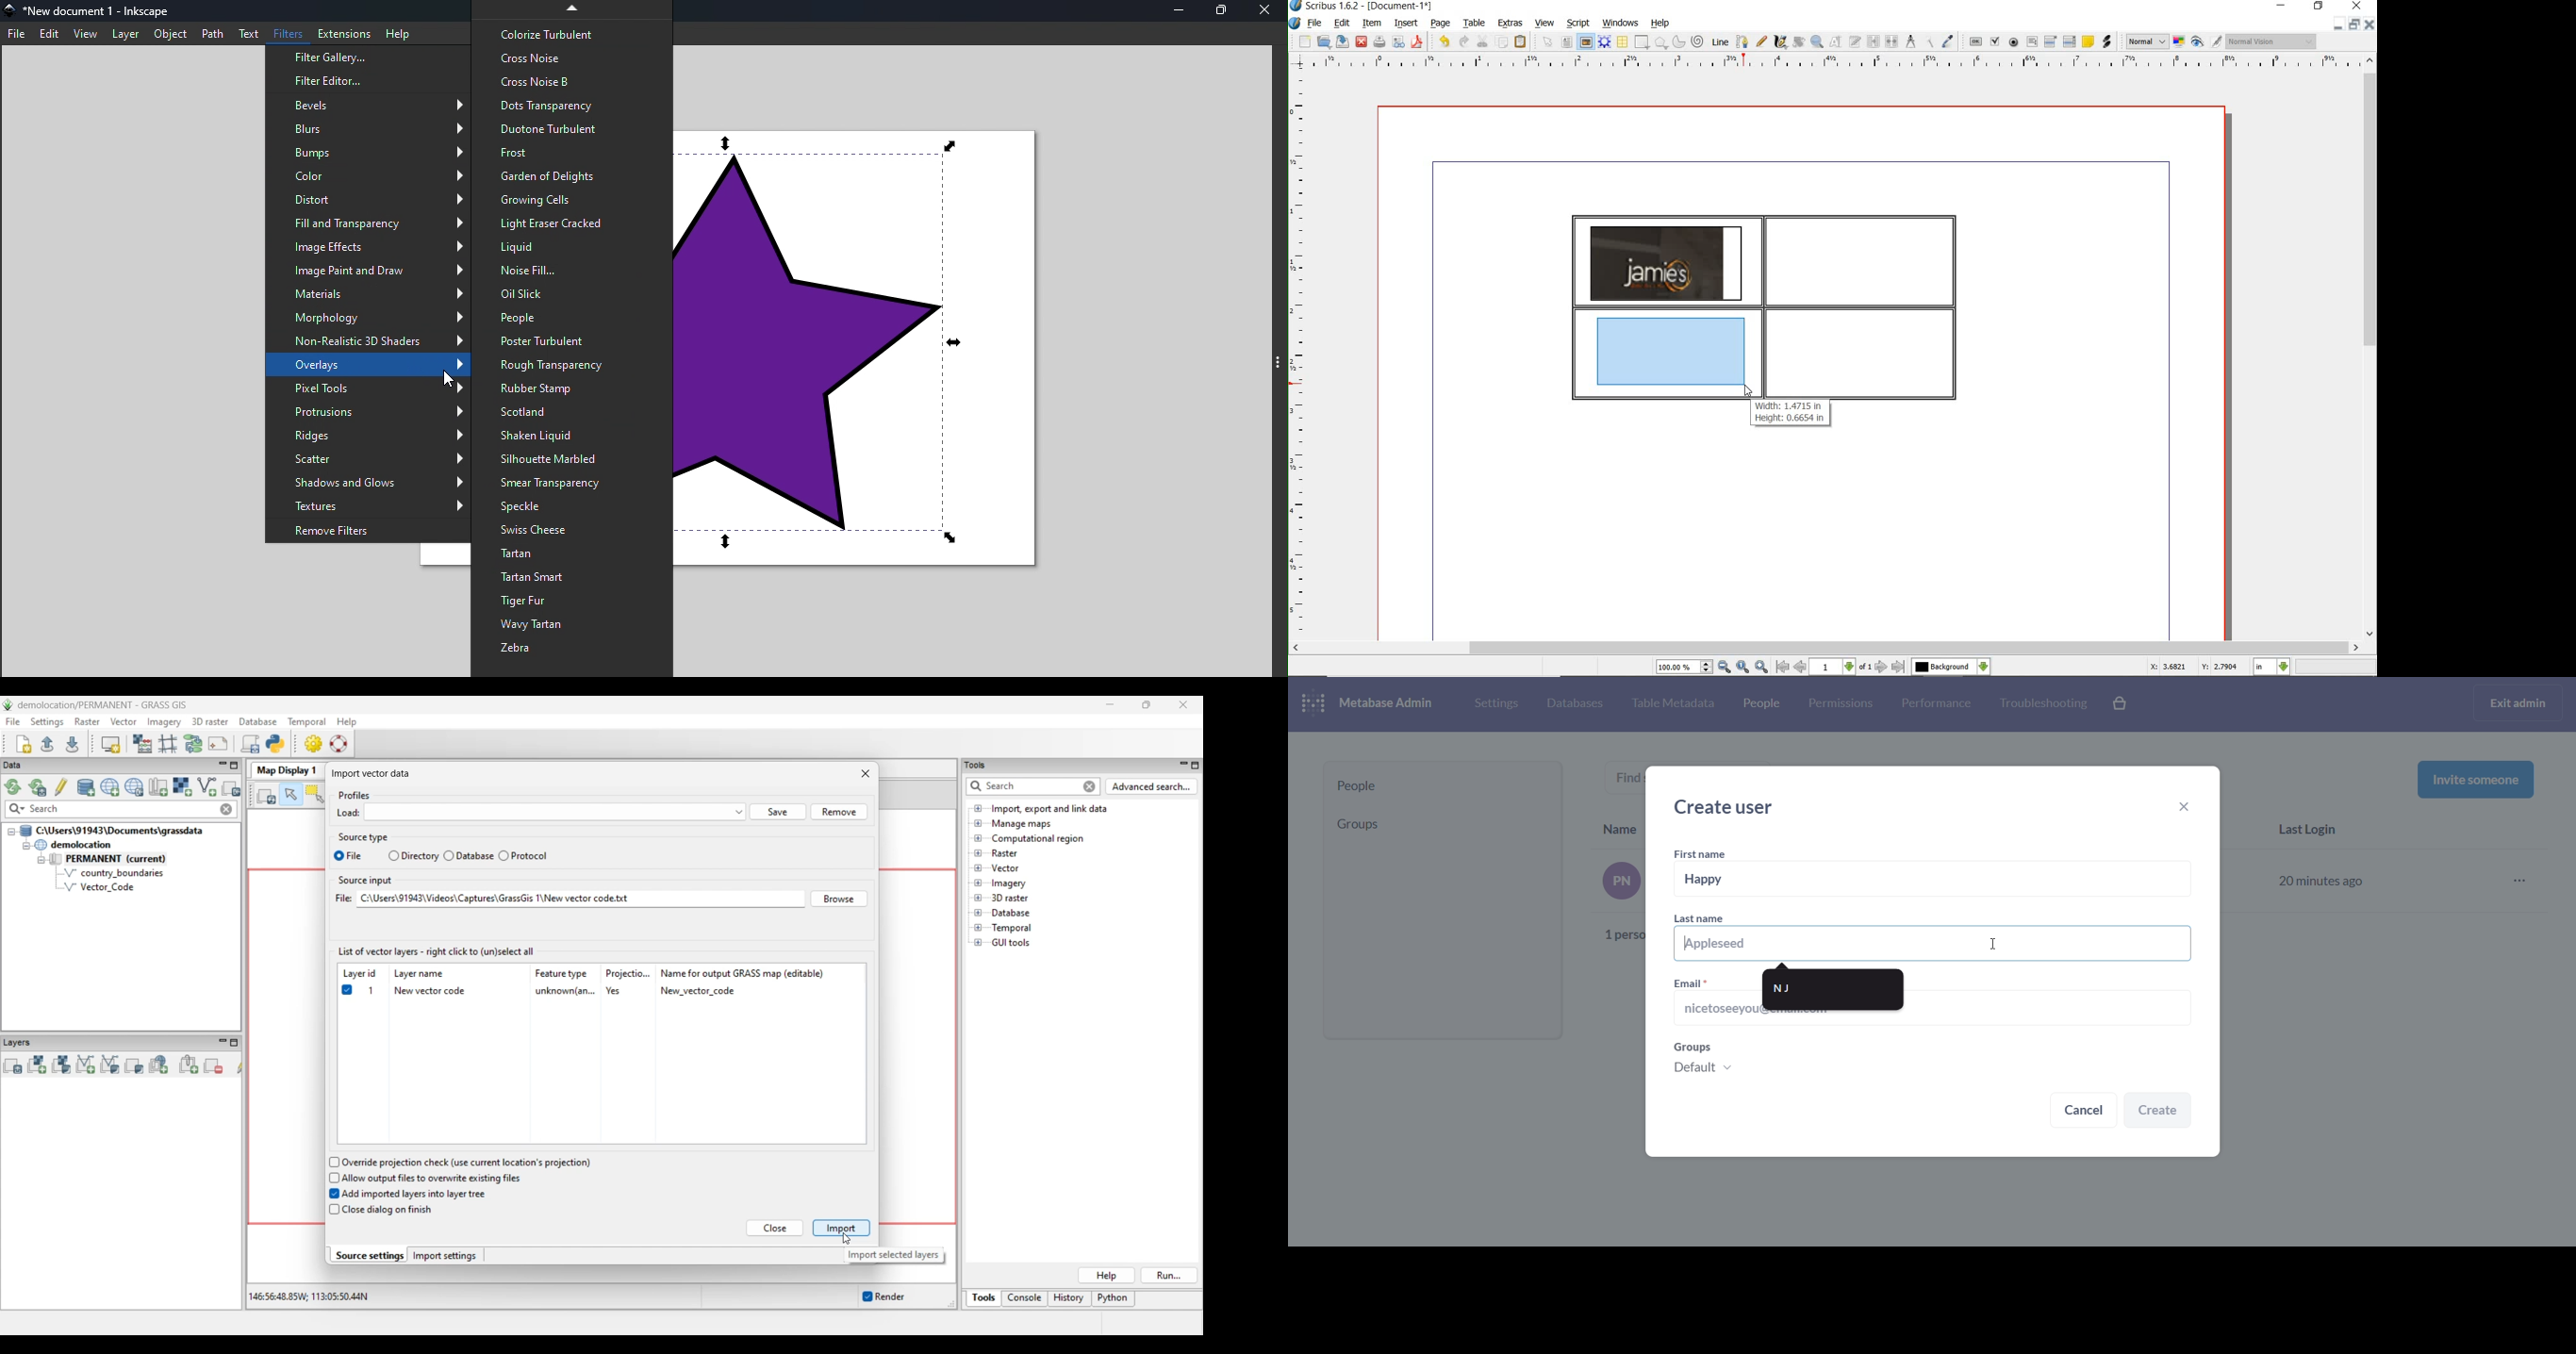 The height and width of the screenshot is (1372, 2576). What do you see at coordinates (1800, 667) in the screenshot?
I see `go to previous page` at bounding box center [1800, 667].